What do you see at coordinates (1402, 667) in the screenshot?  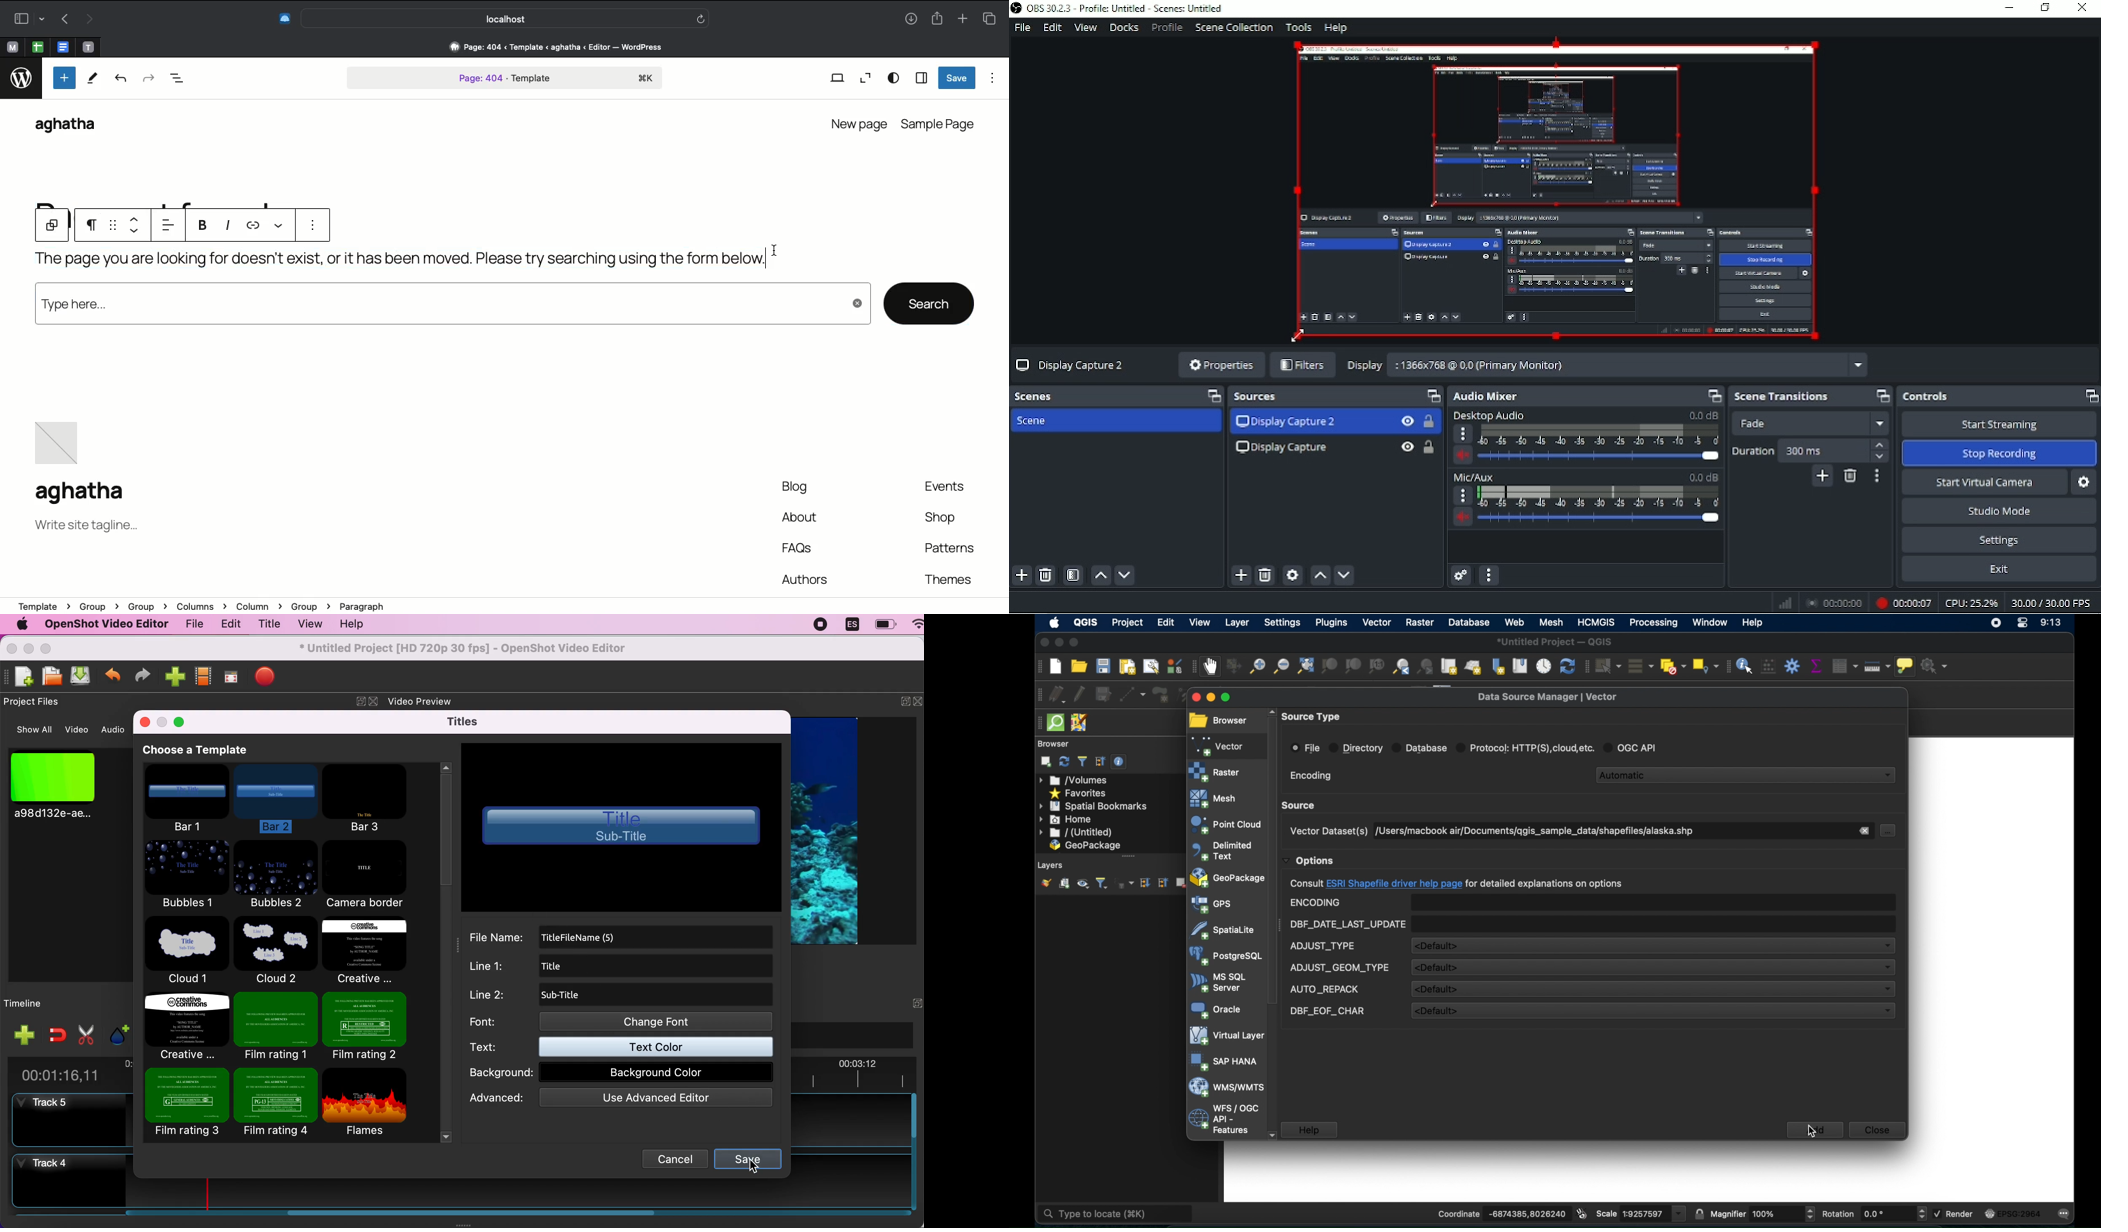 I see `zoom last` at bounding box center [1402, 667].